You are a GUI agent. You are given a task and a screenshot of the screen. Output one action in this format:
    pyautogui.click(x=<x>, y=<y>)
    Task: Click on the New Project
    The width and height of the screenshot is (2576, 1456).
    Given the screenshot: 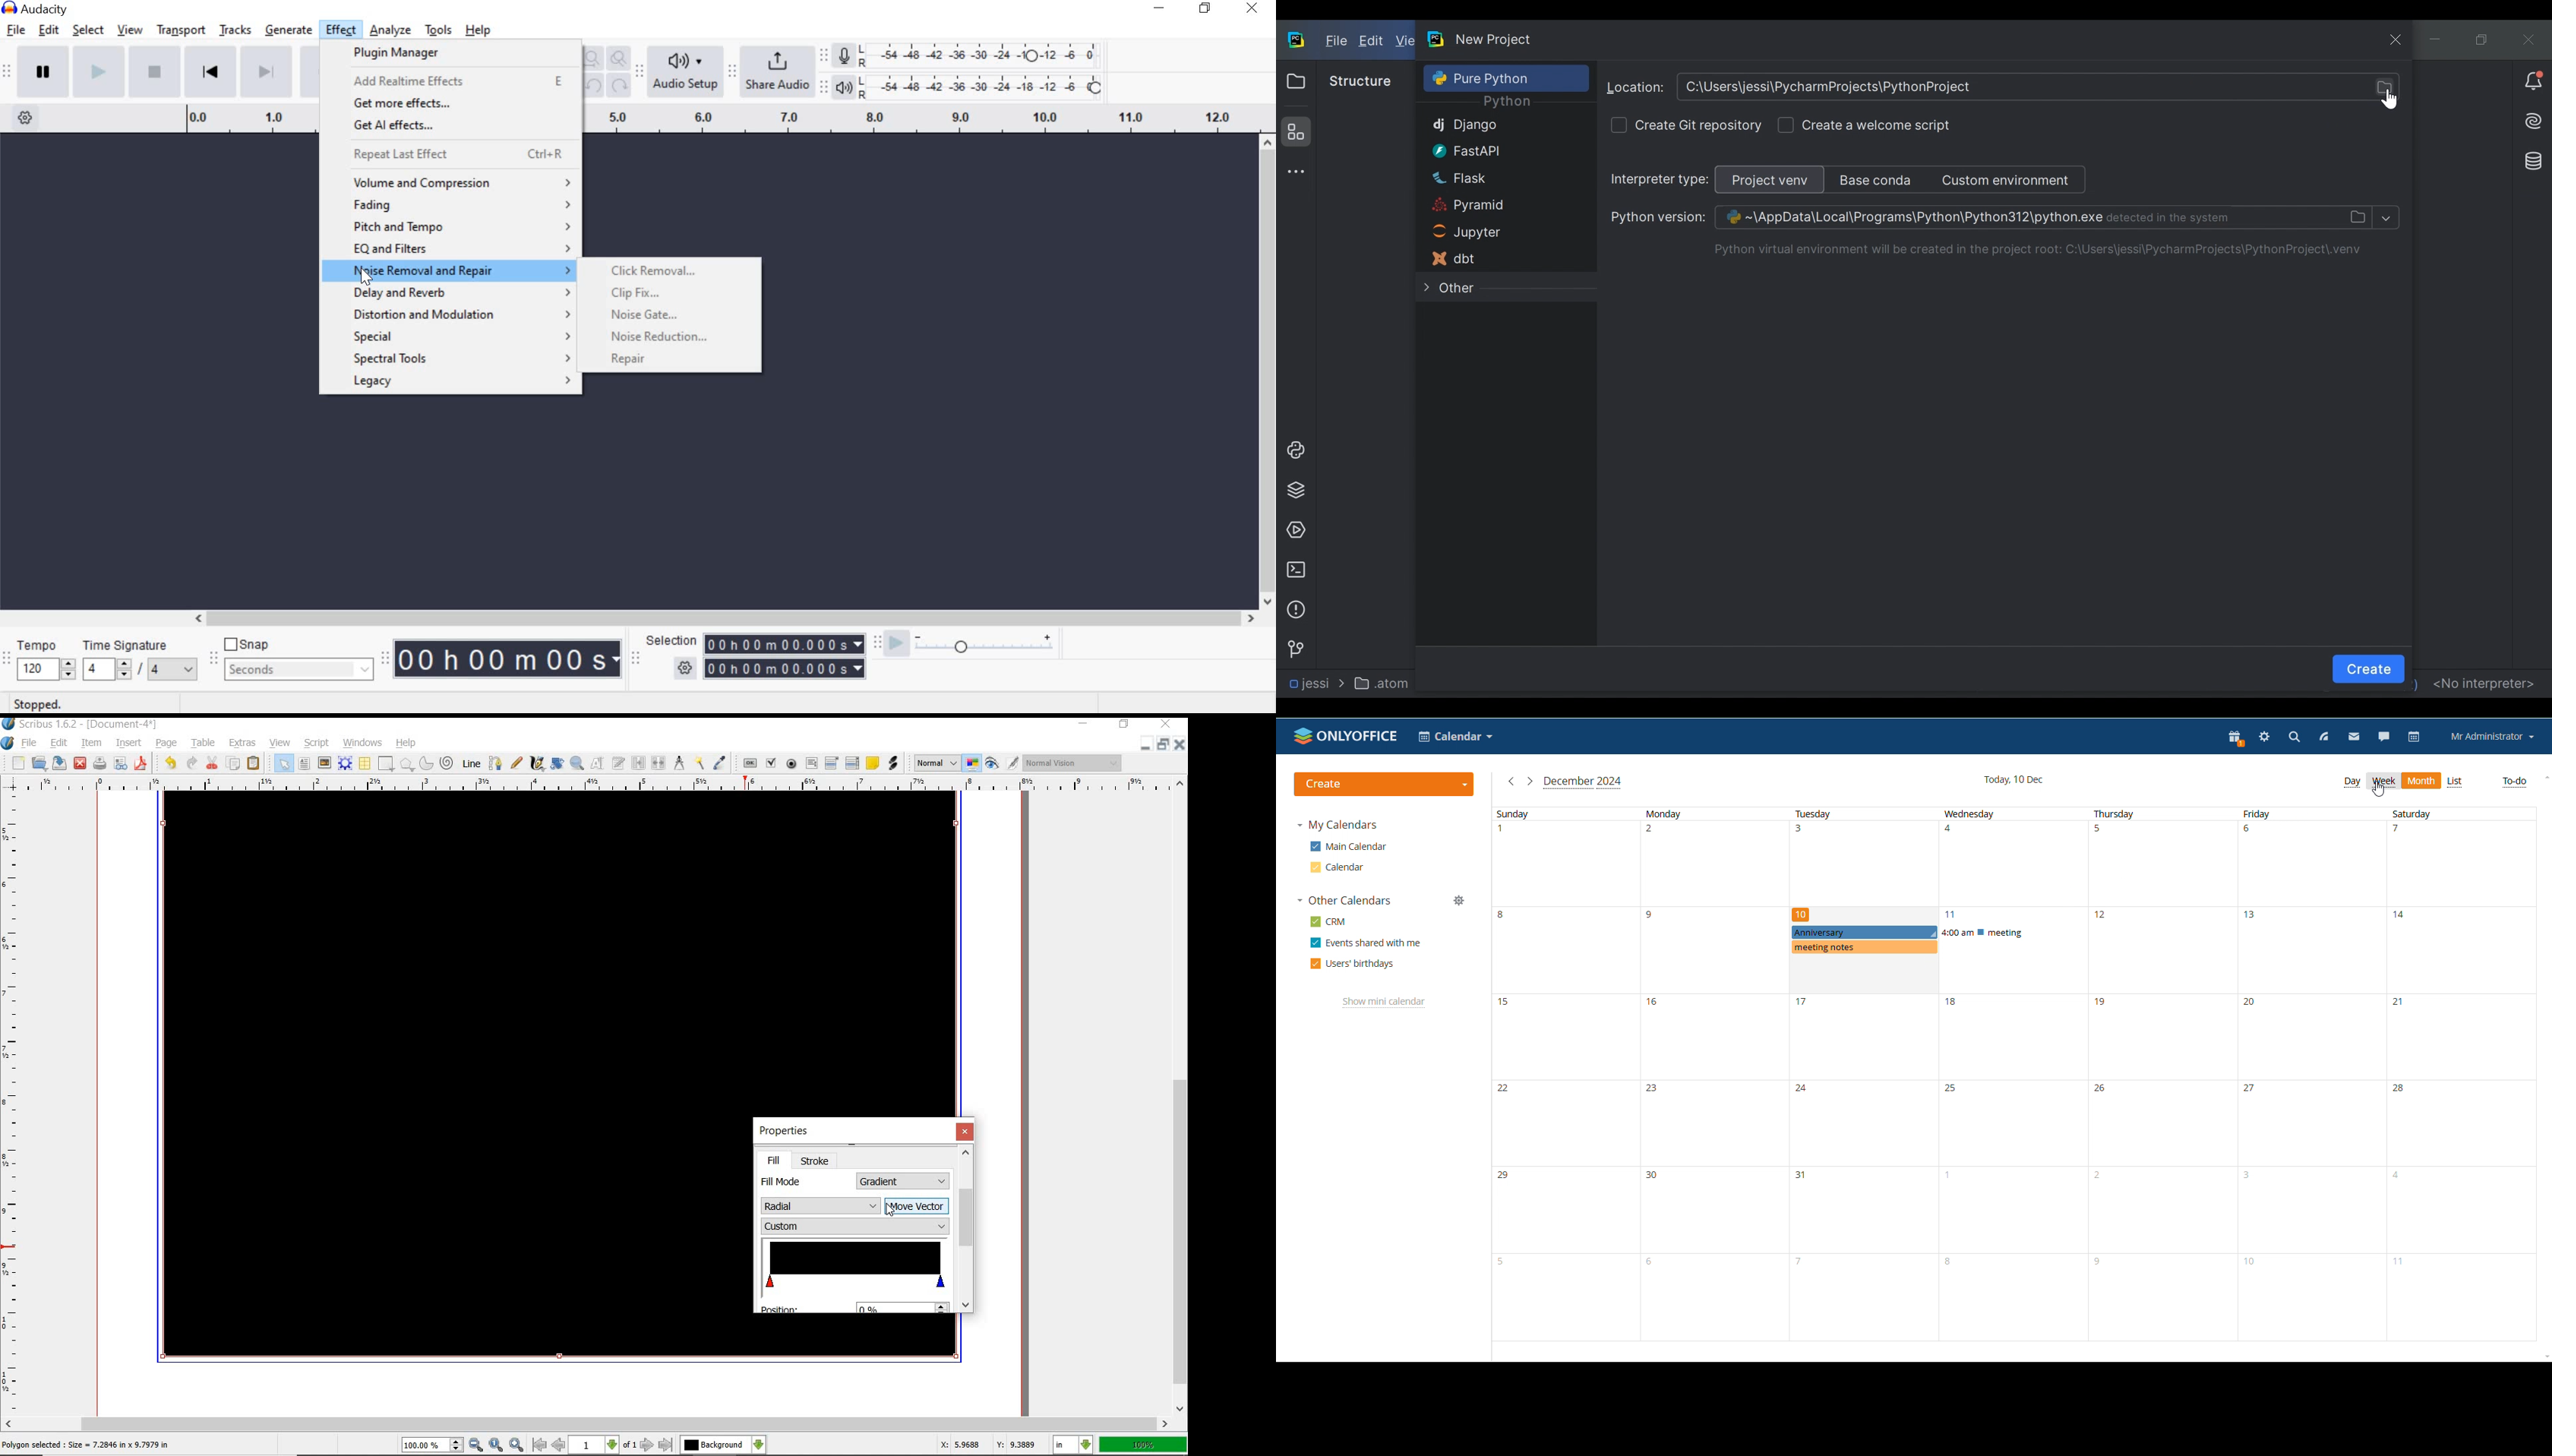 What is the action you would take?
    pyautogui.click(x=1494, y=39)
    